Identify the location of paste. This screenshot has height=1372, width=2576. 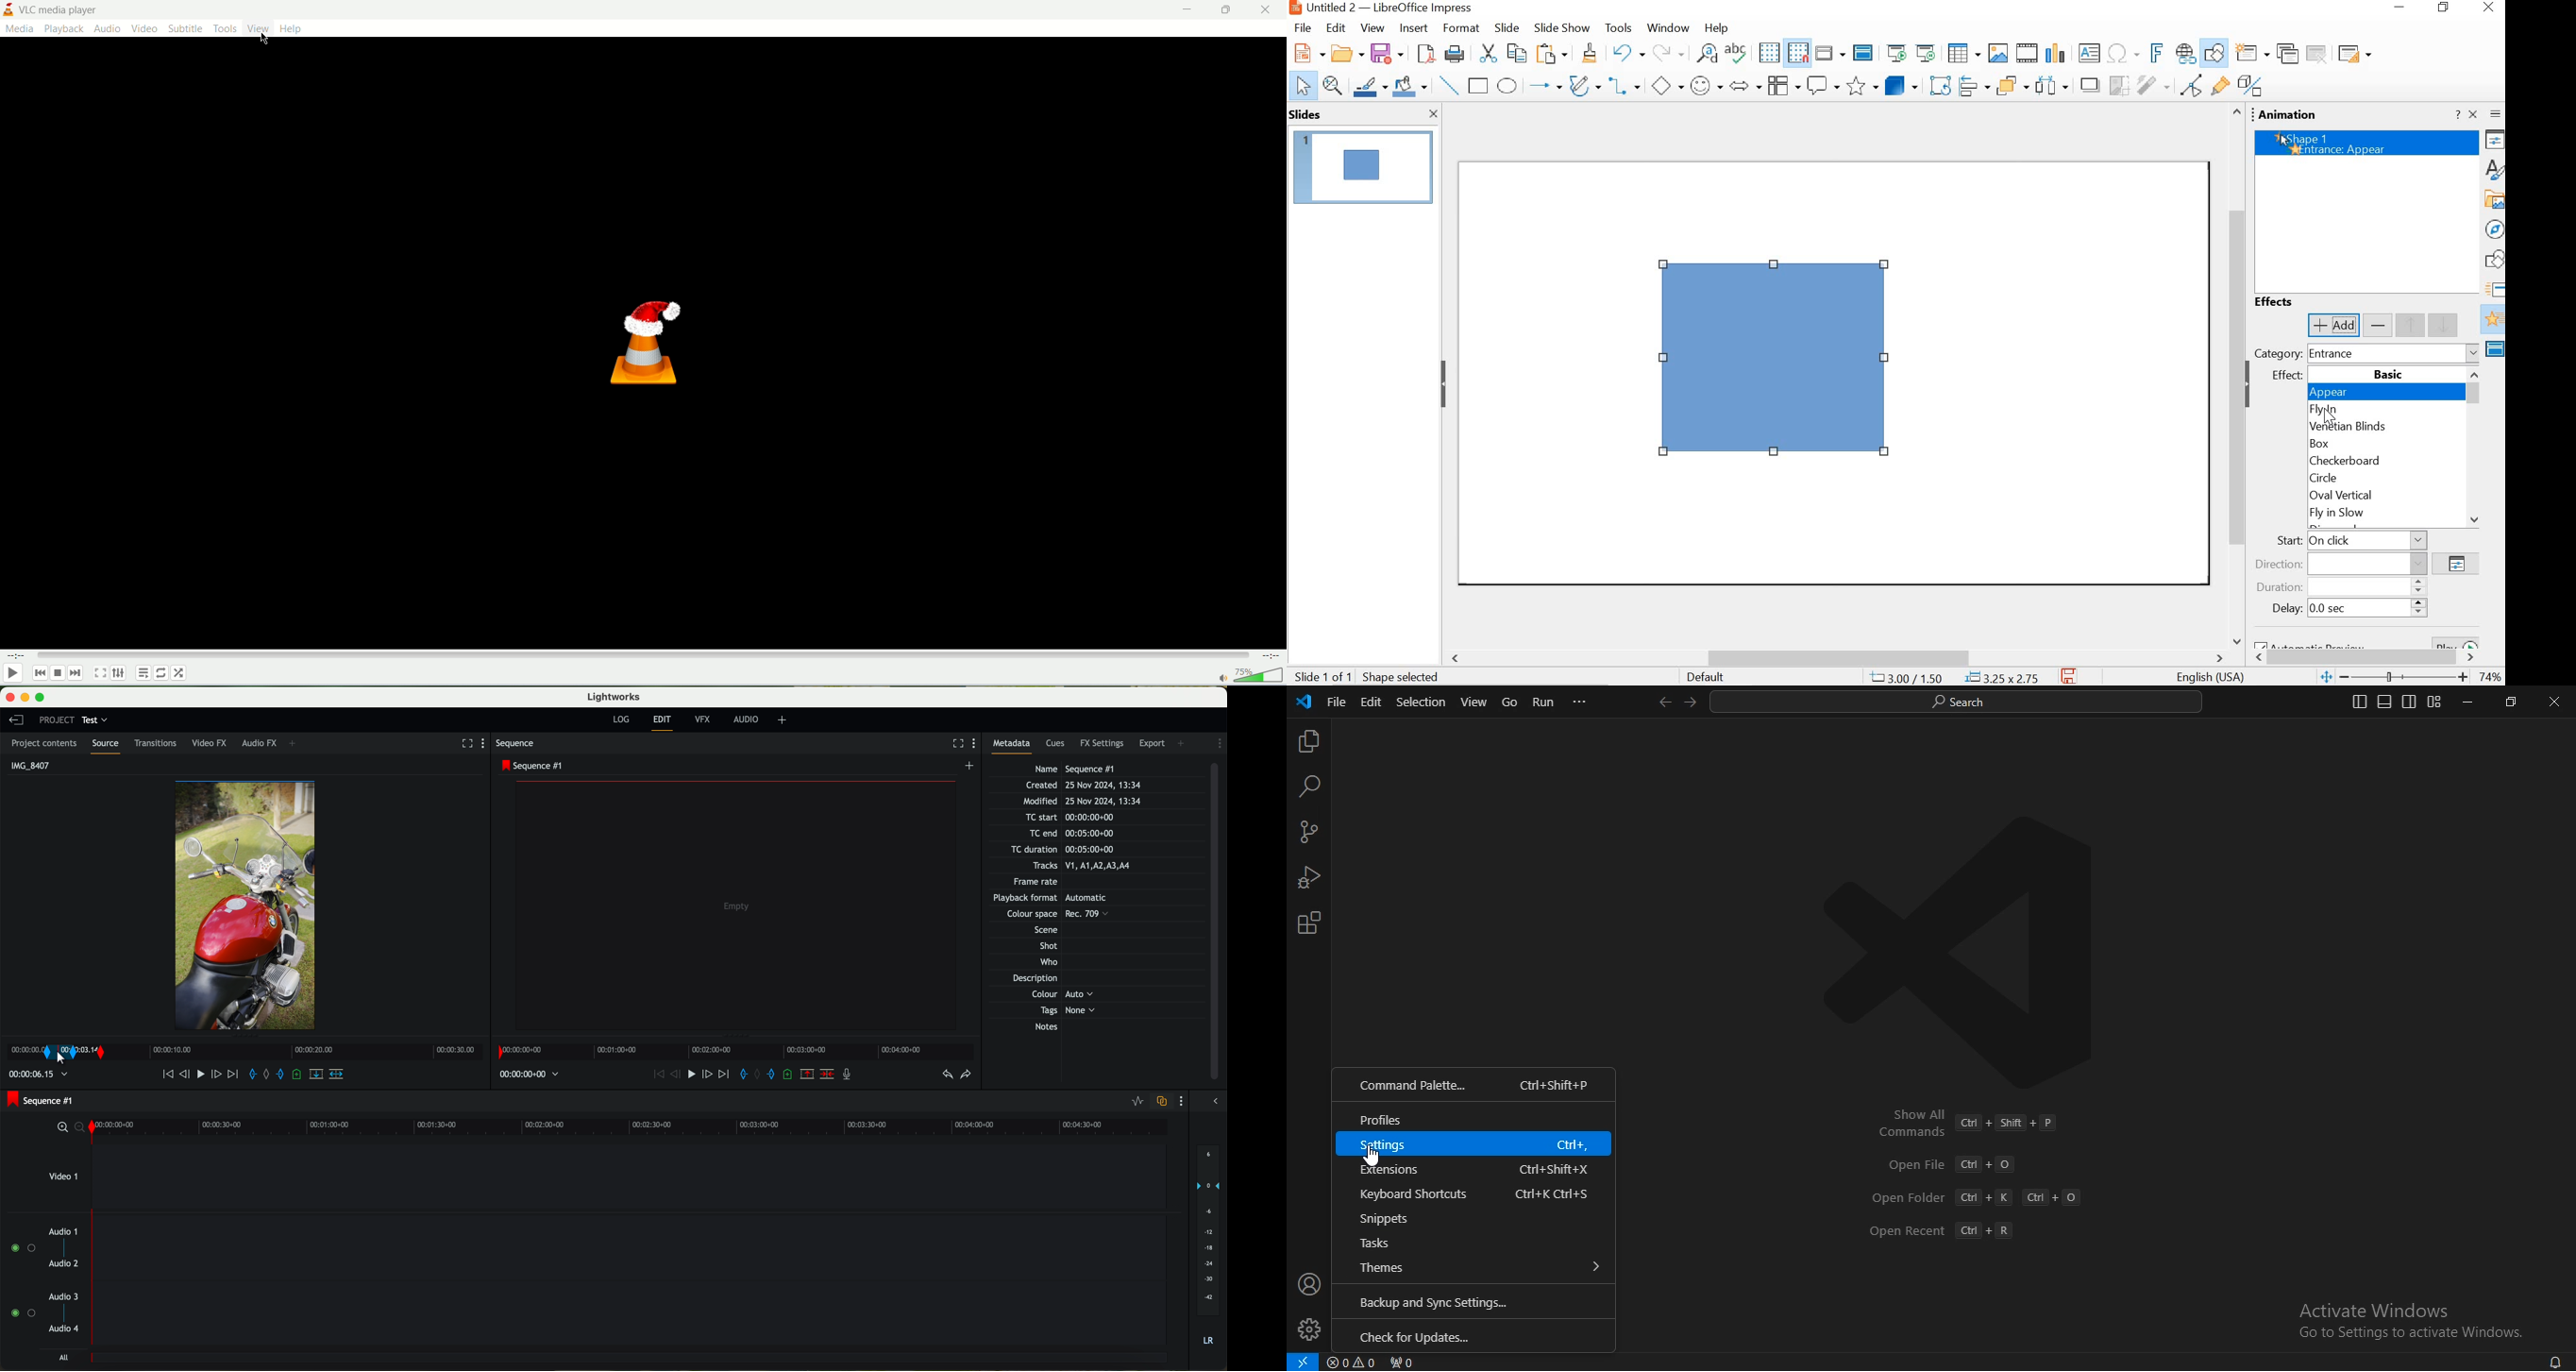
(1553, 54).